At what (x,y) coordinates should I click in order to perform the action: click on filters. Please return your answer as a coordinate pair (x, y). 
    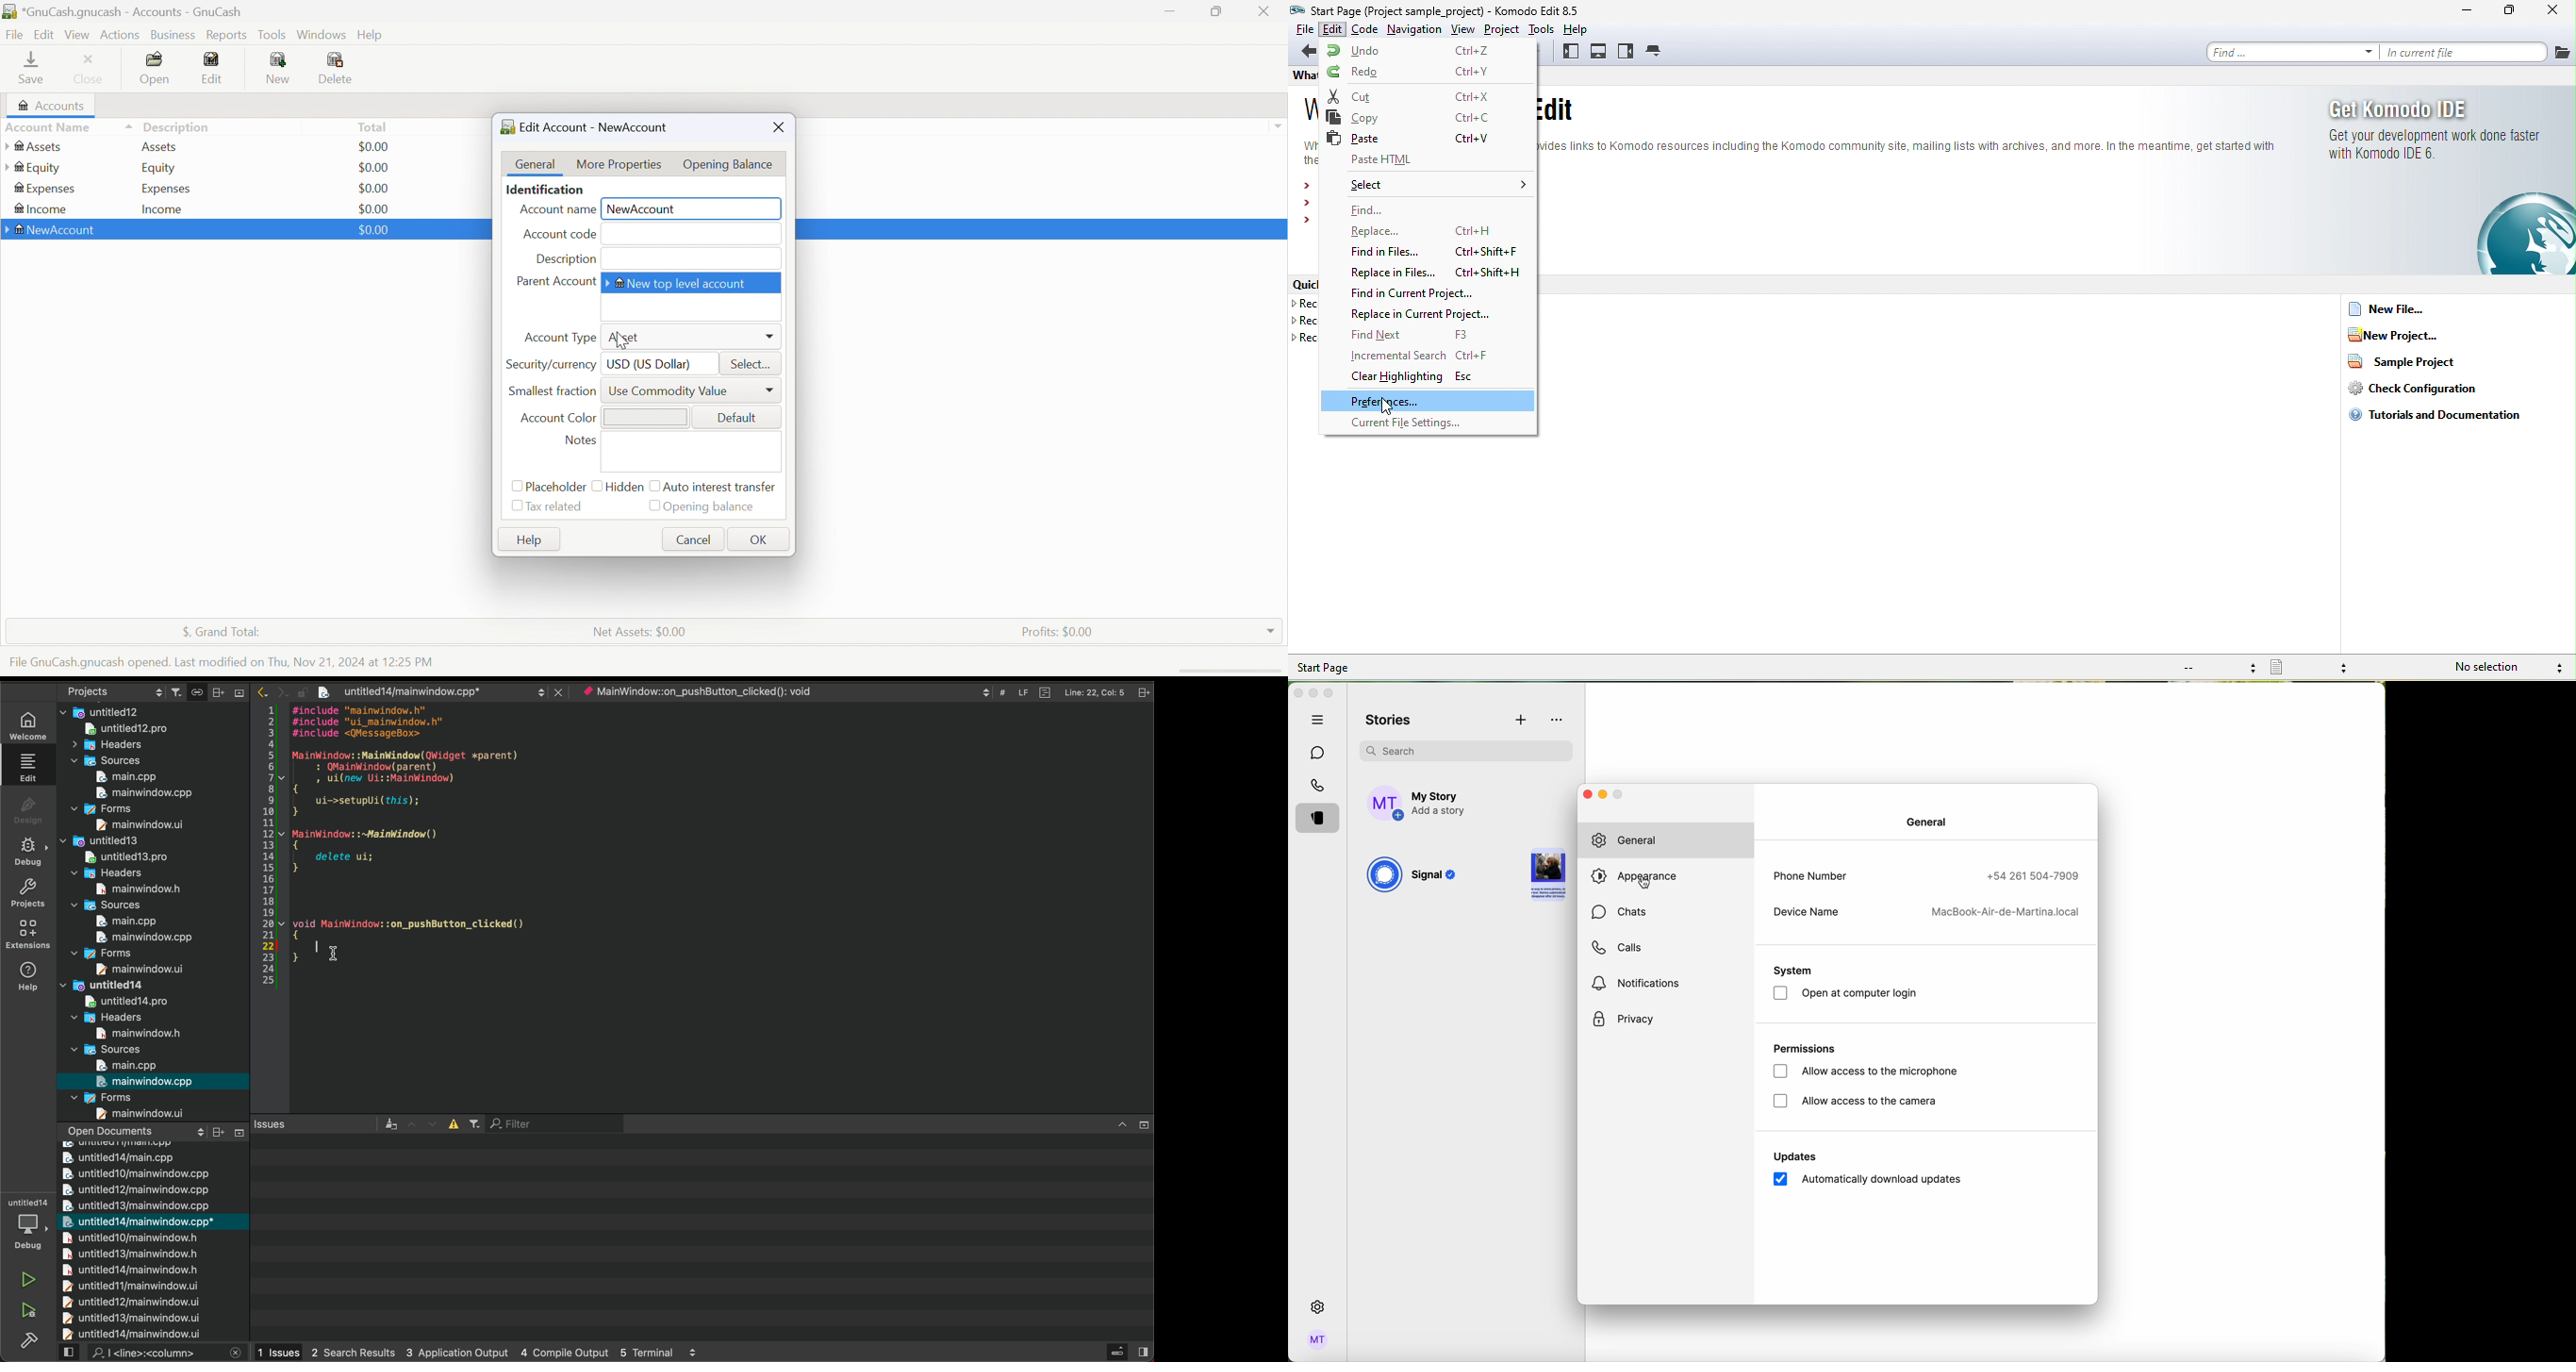
    Looking at the image, I should click on (466, 1124).